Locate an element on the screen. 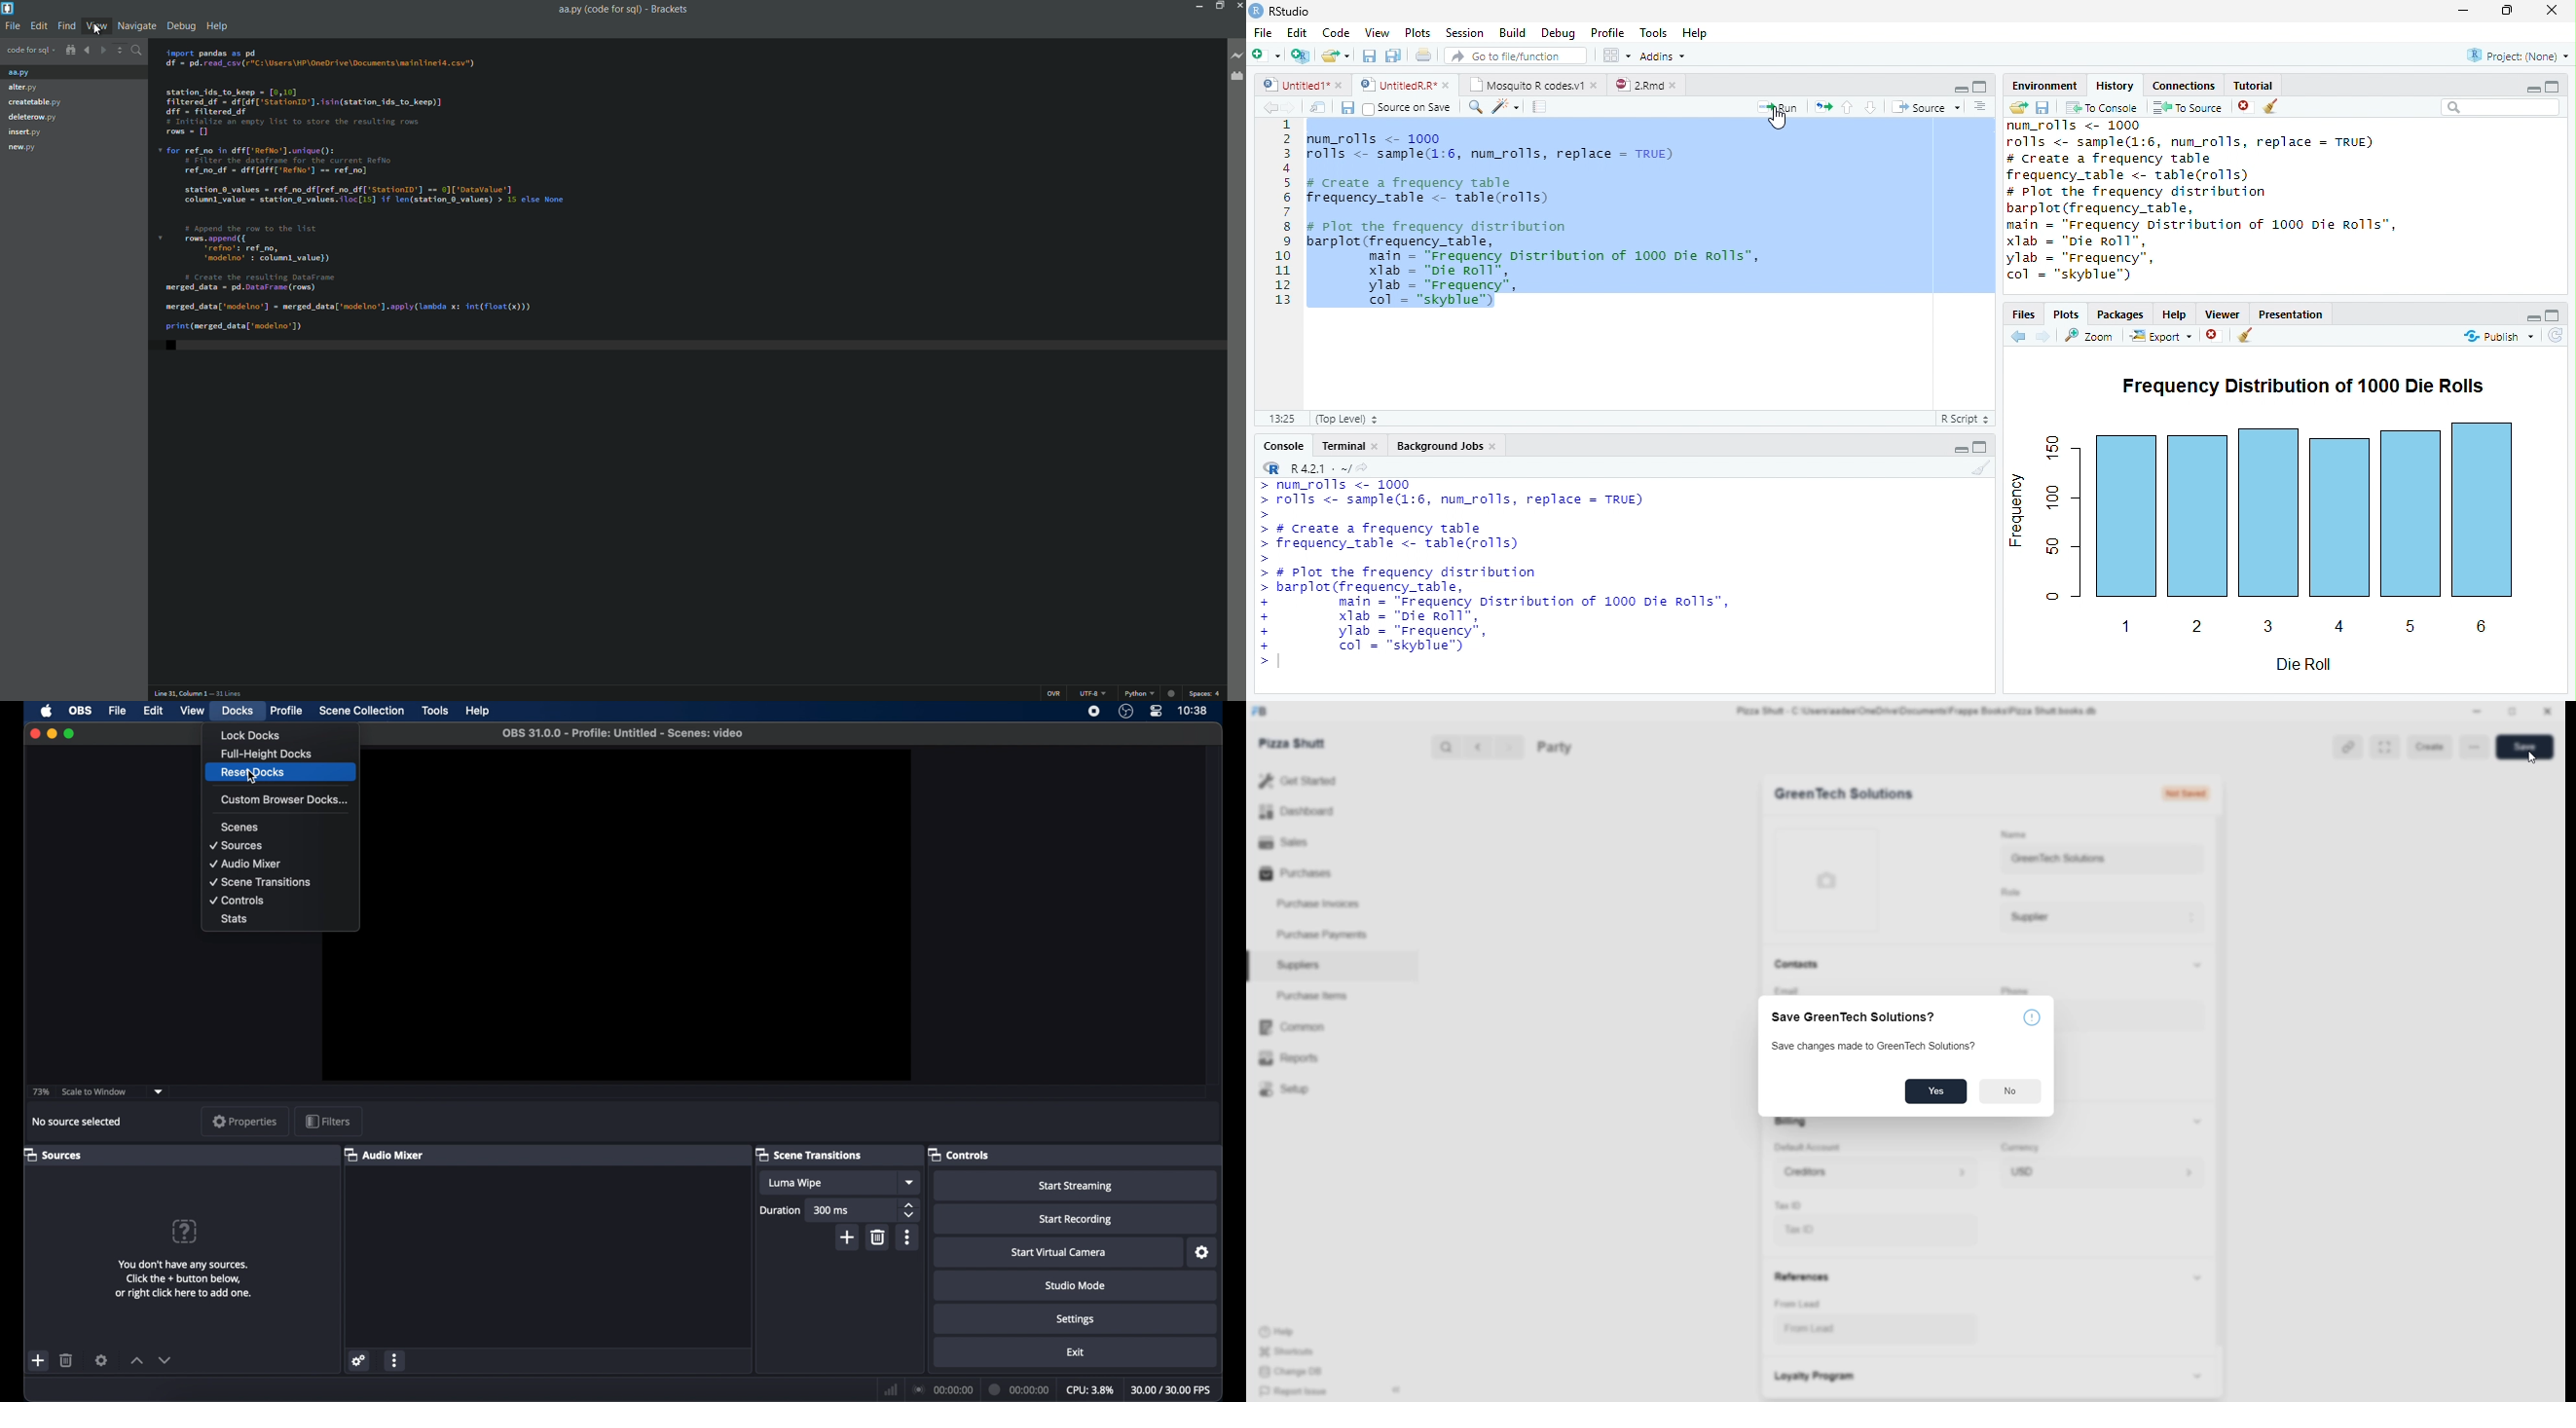 The height and width of the screenshot is (1428, 2576). Connections. is located at coordinates (2184, 85).